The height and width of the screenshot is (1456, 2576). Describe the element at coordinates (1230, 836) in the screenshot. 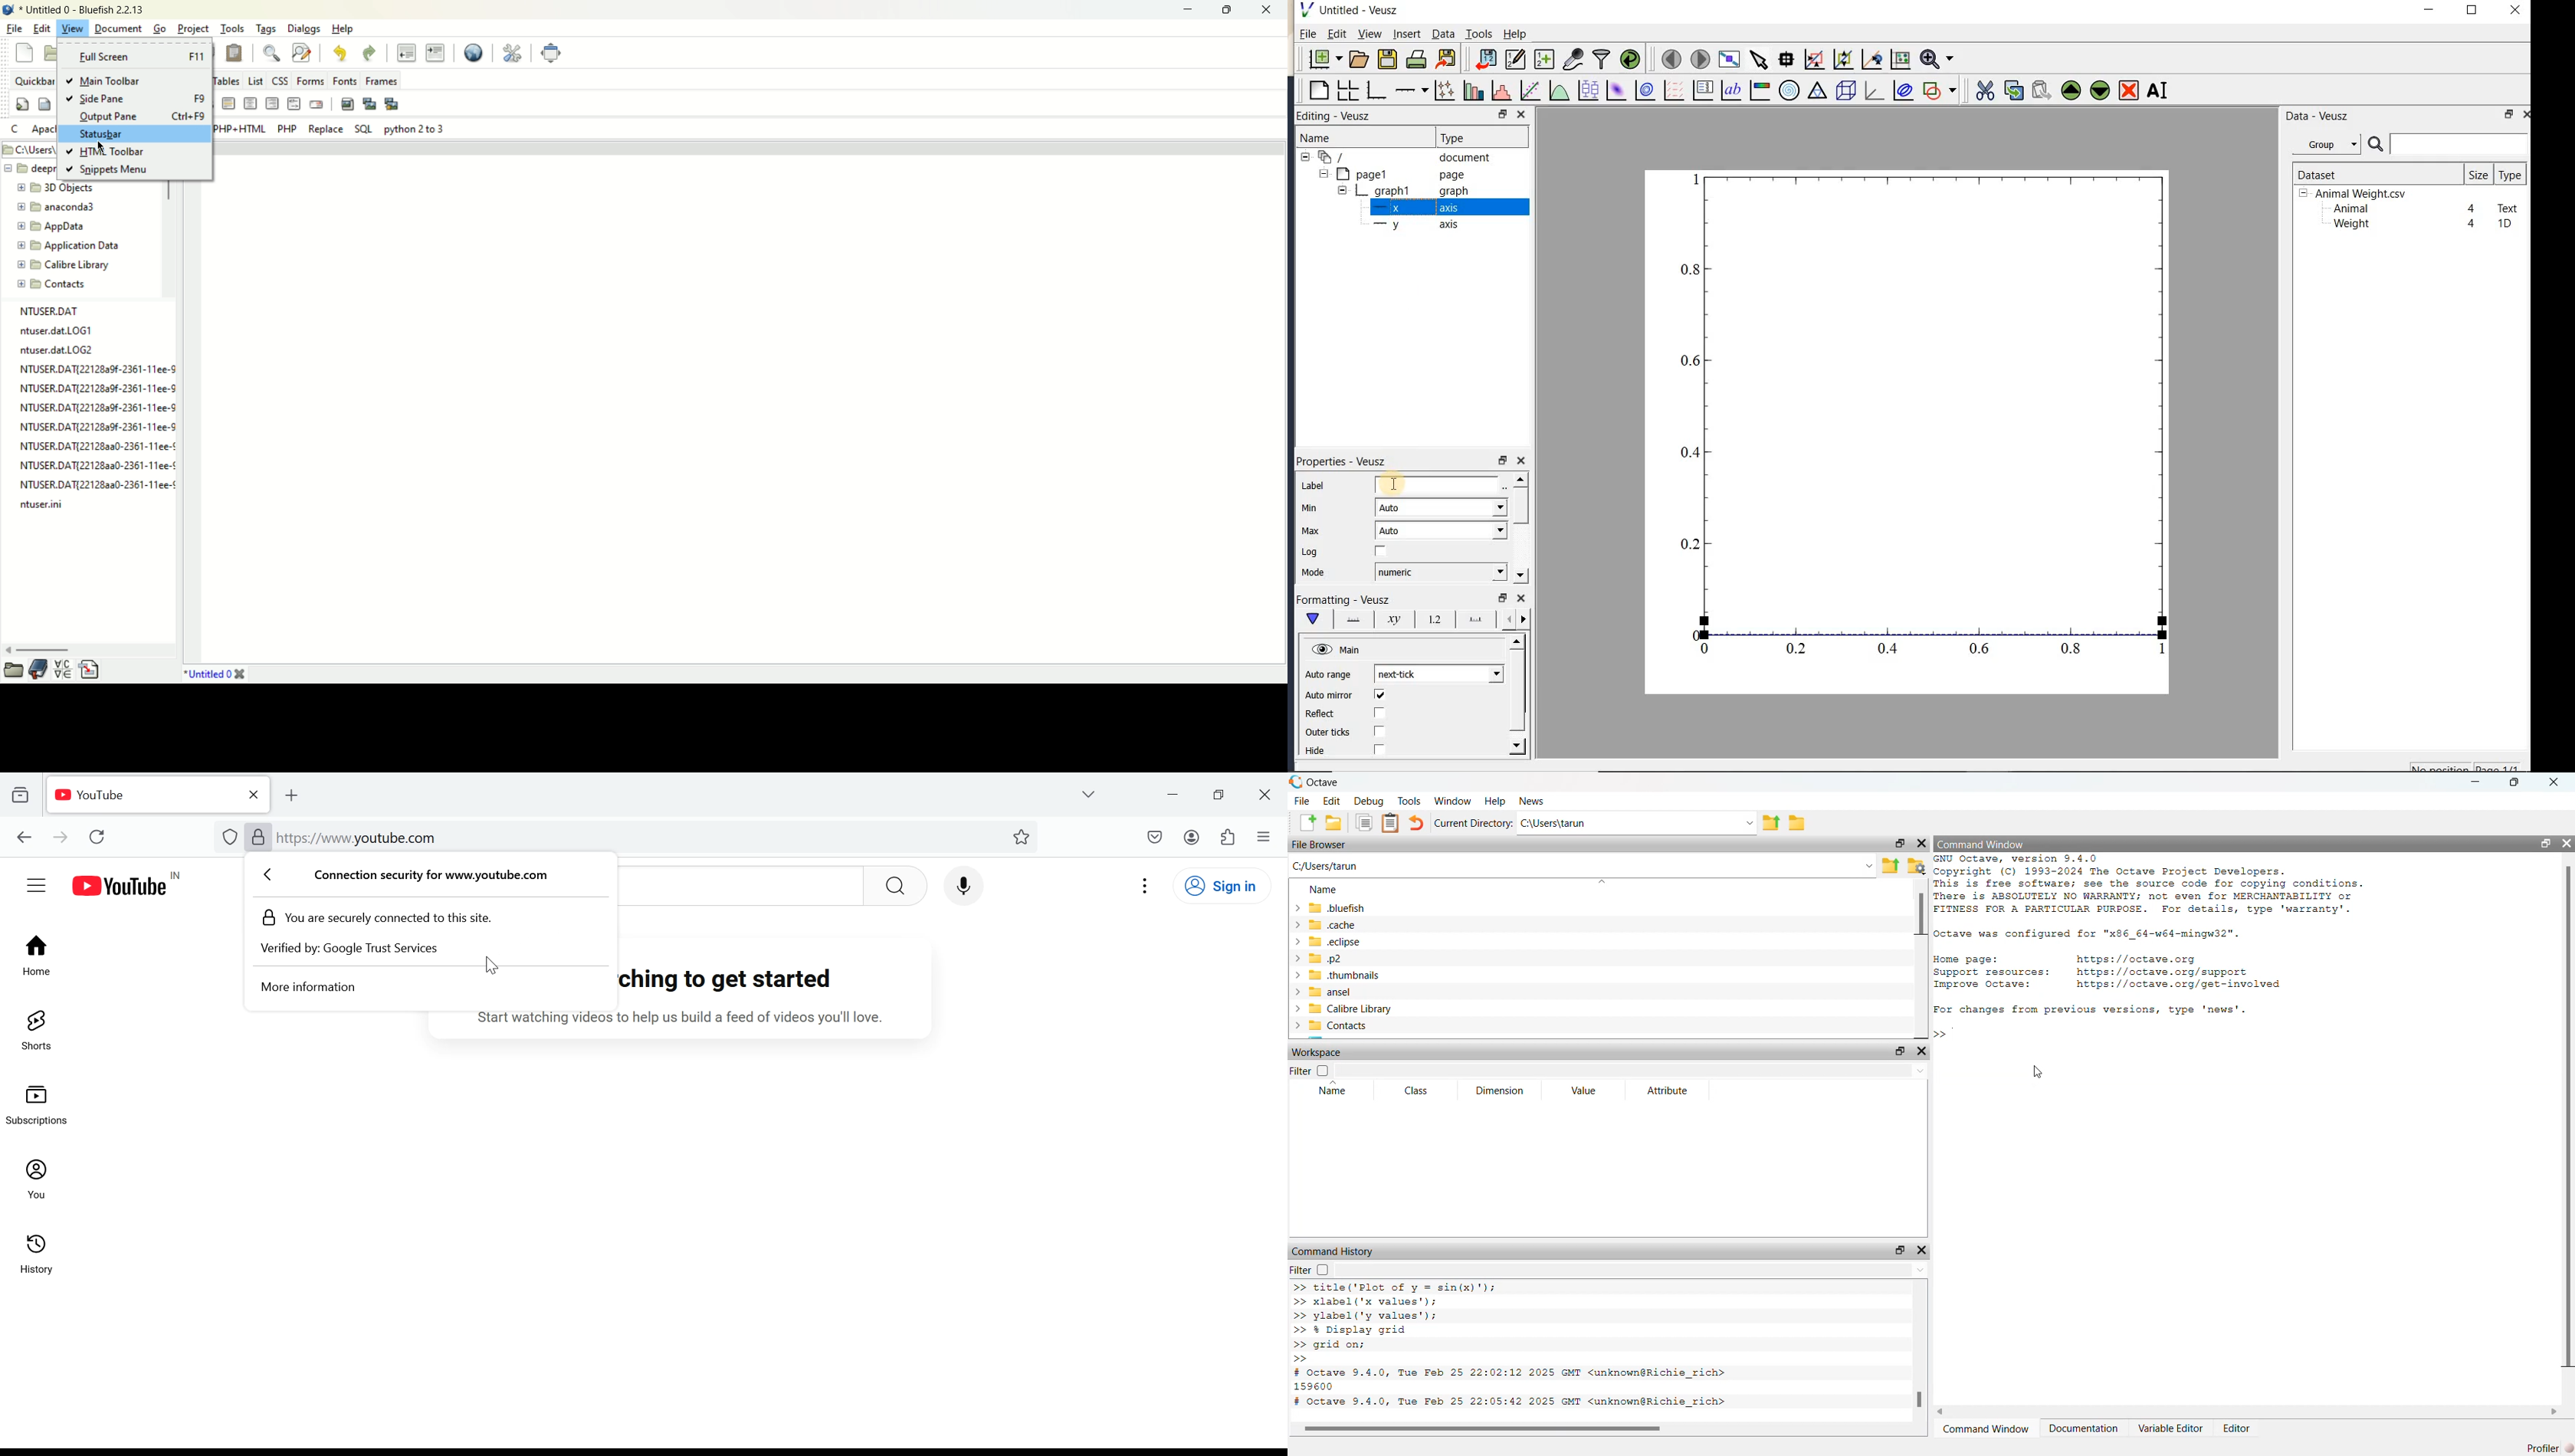

I see `Extensions` at that location.